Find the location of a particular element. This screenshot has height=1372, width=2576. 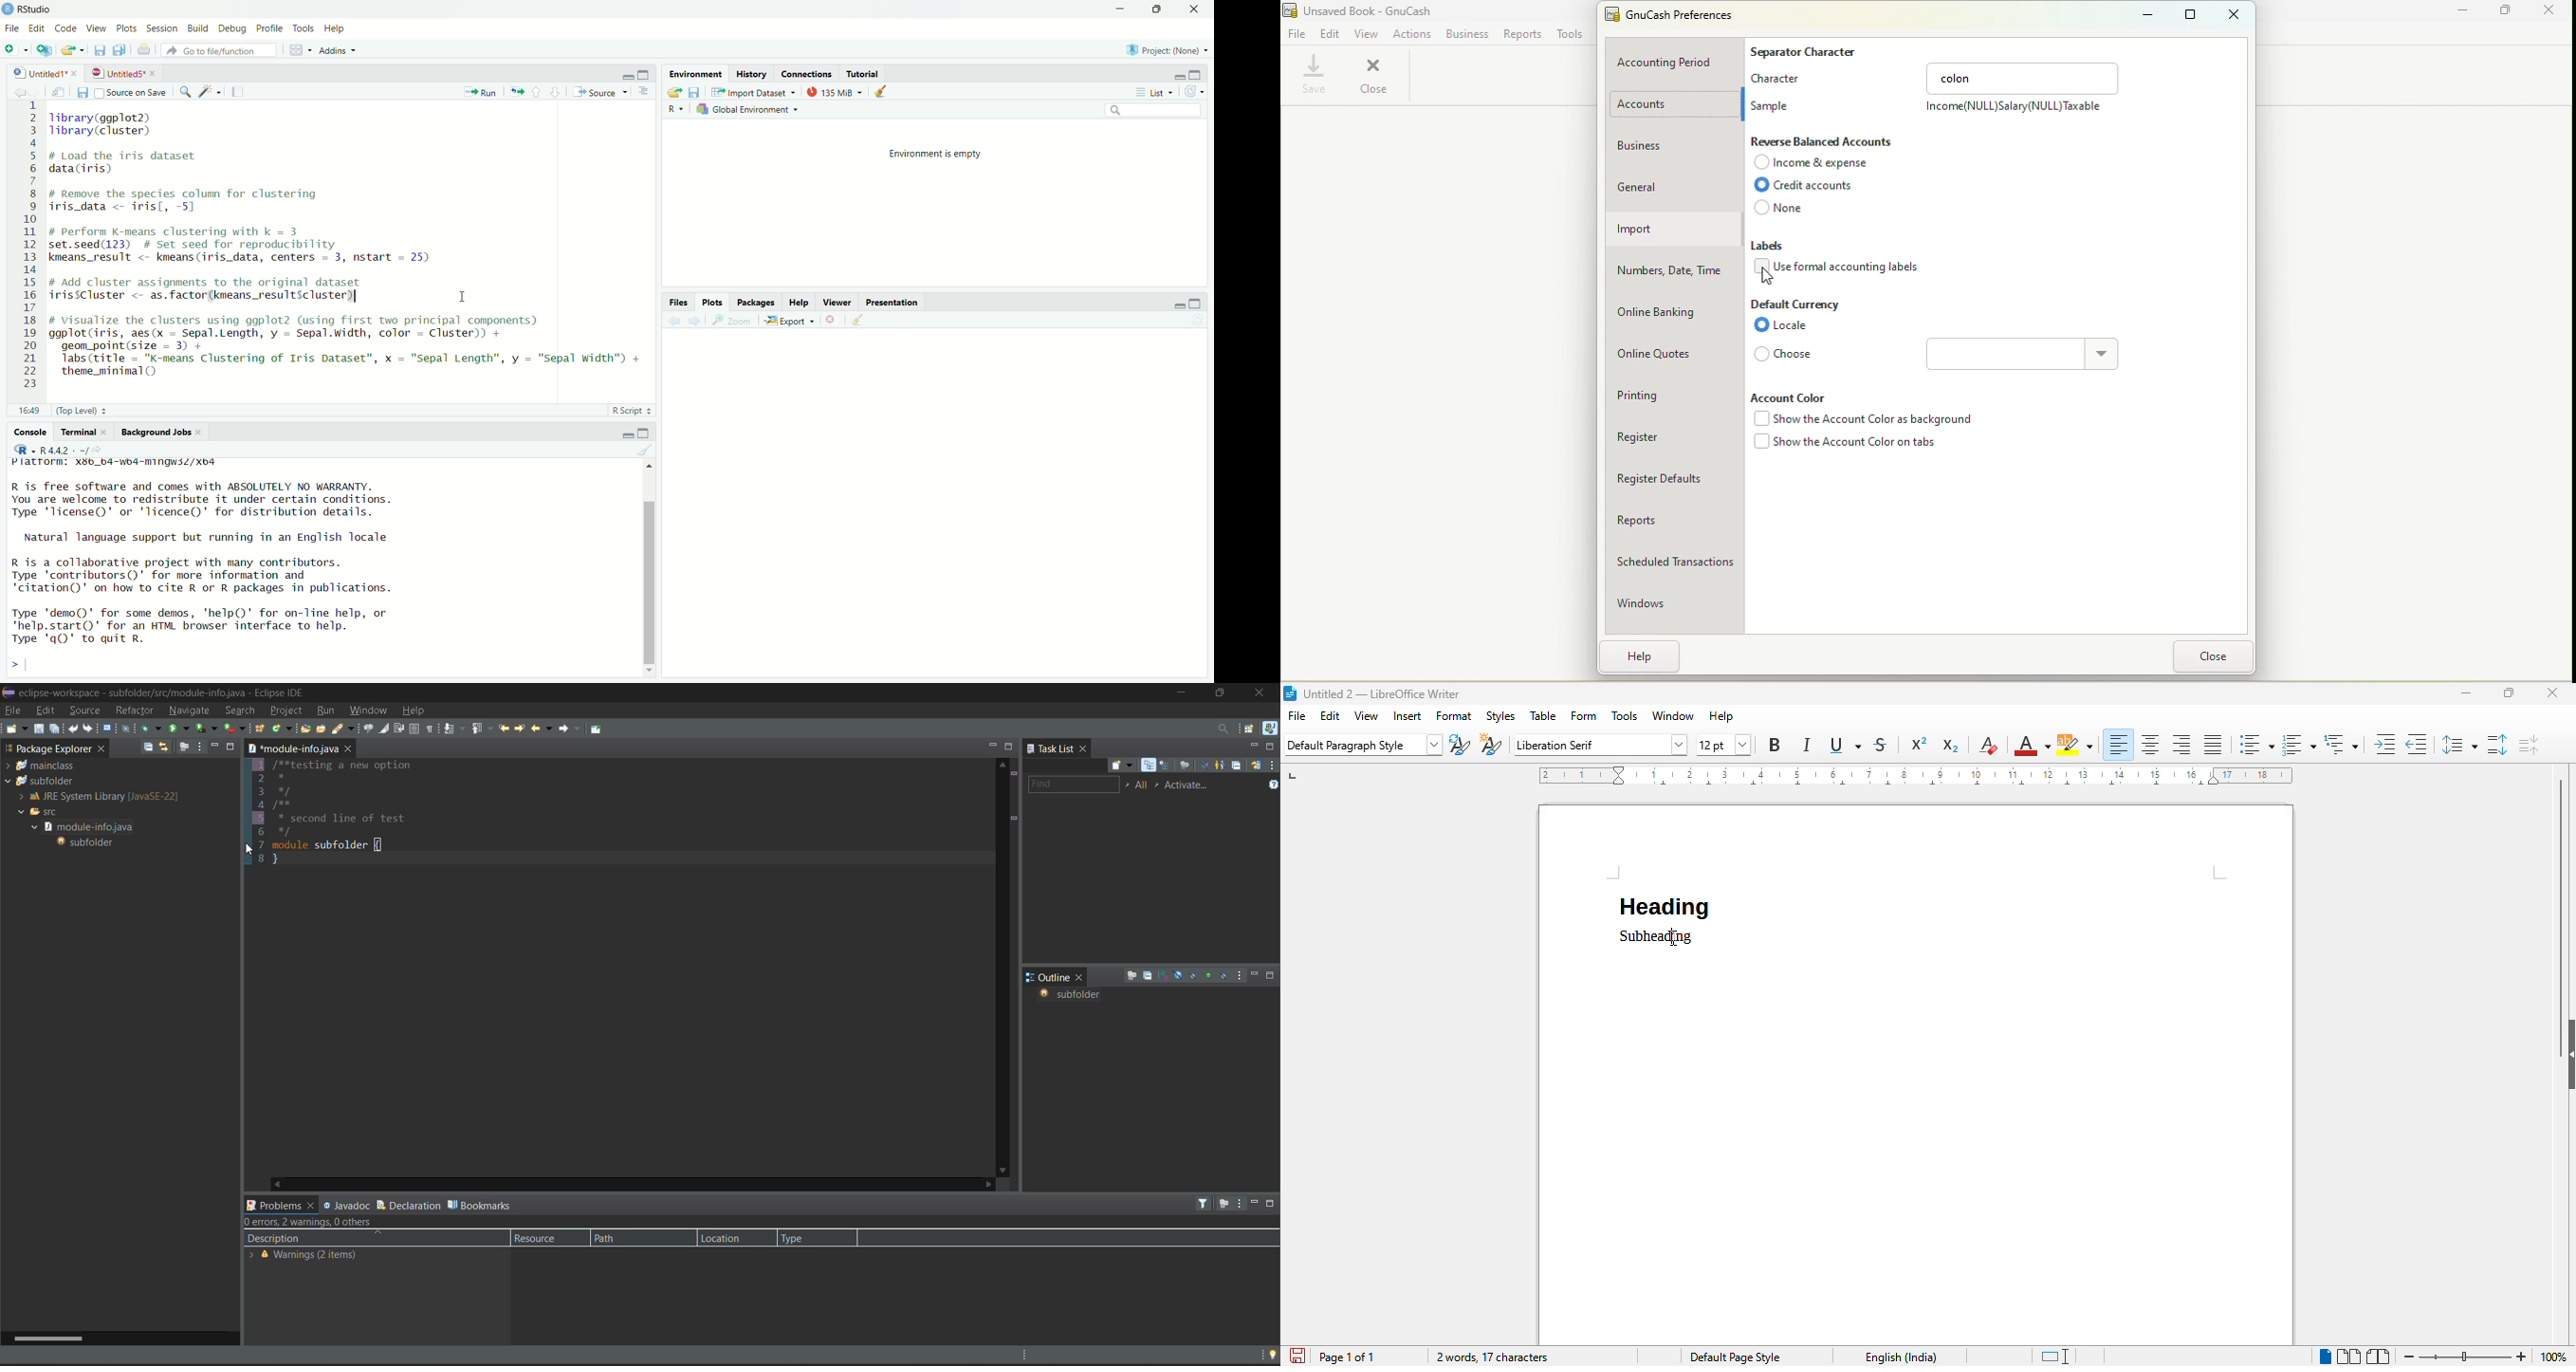

page style is located at coordinates (1735, 1357).